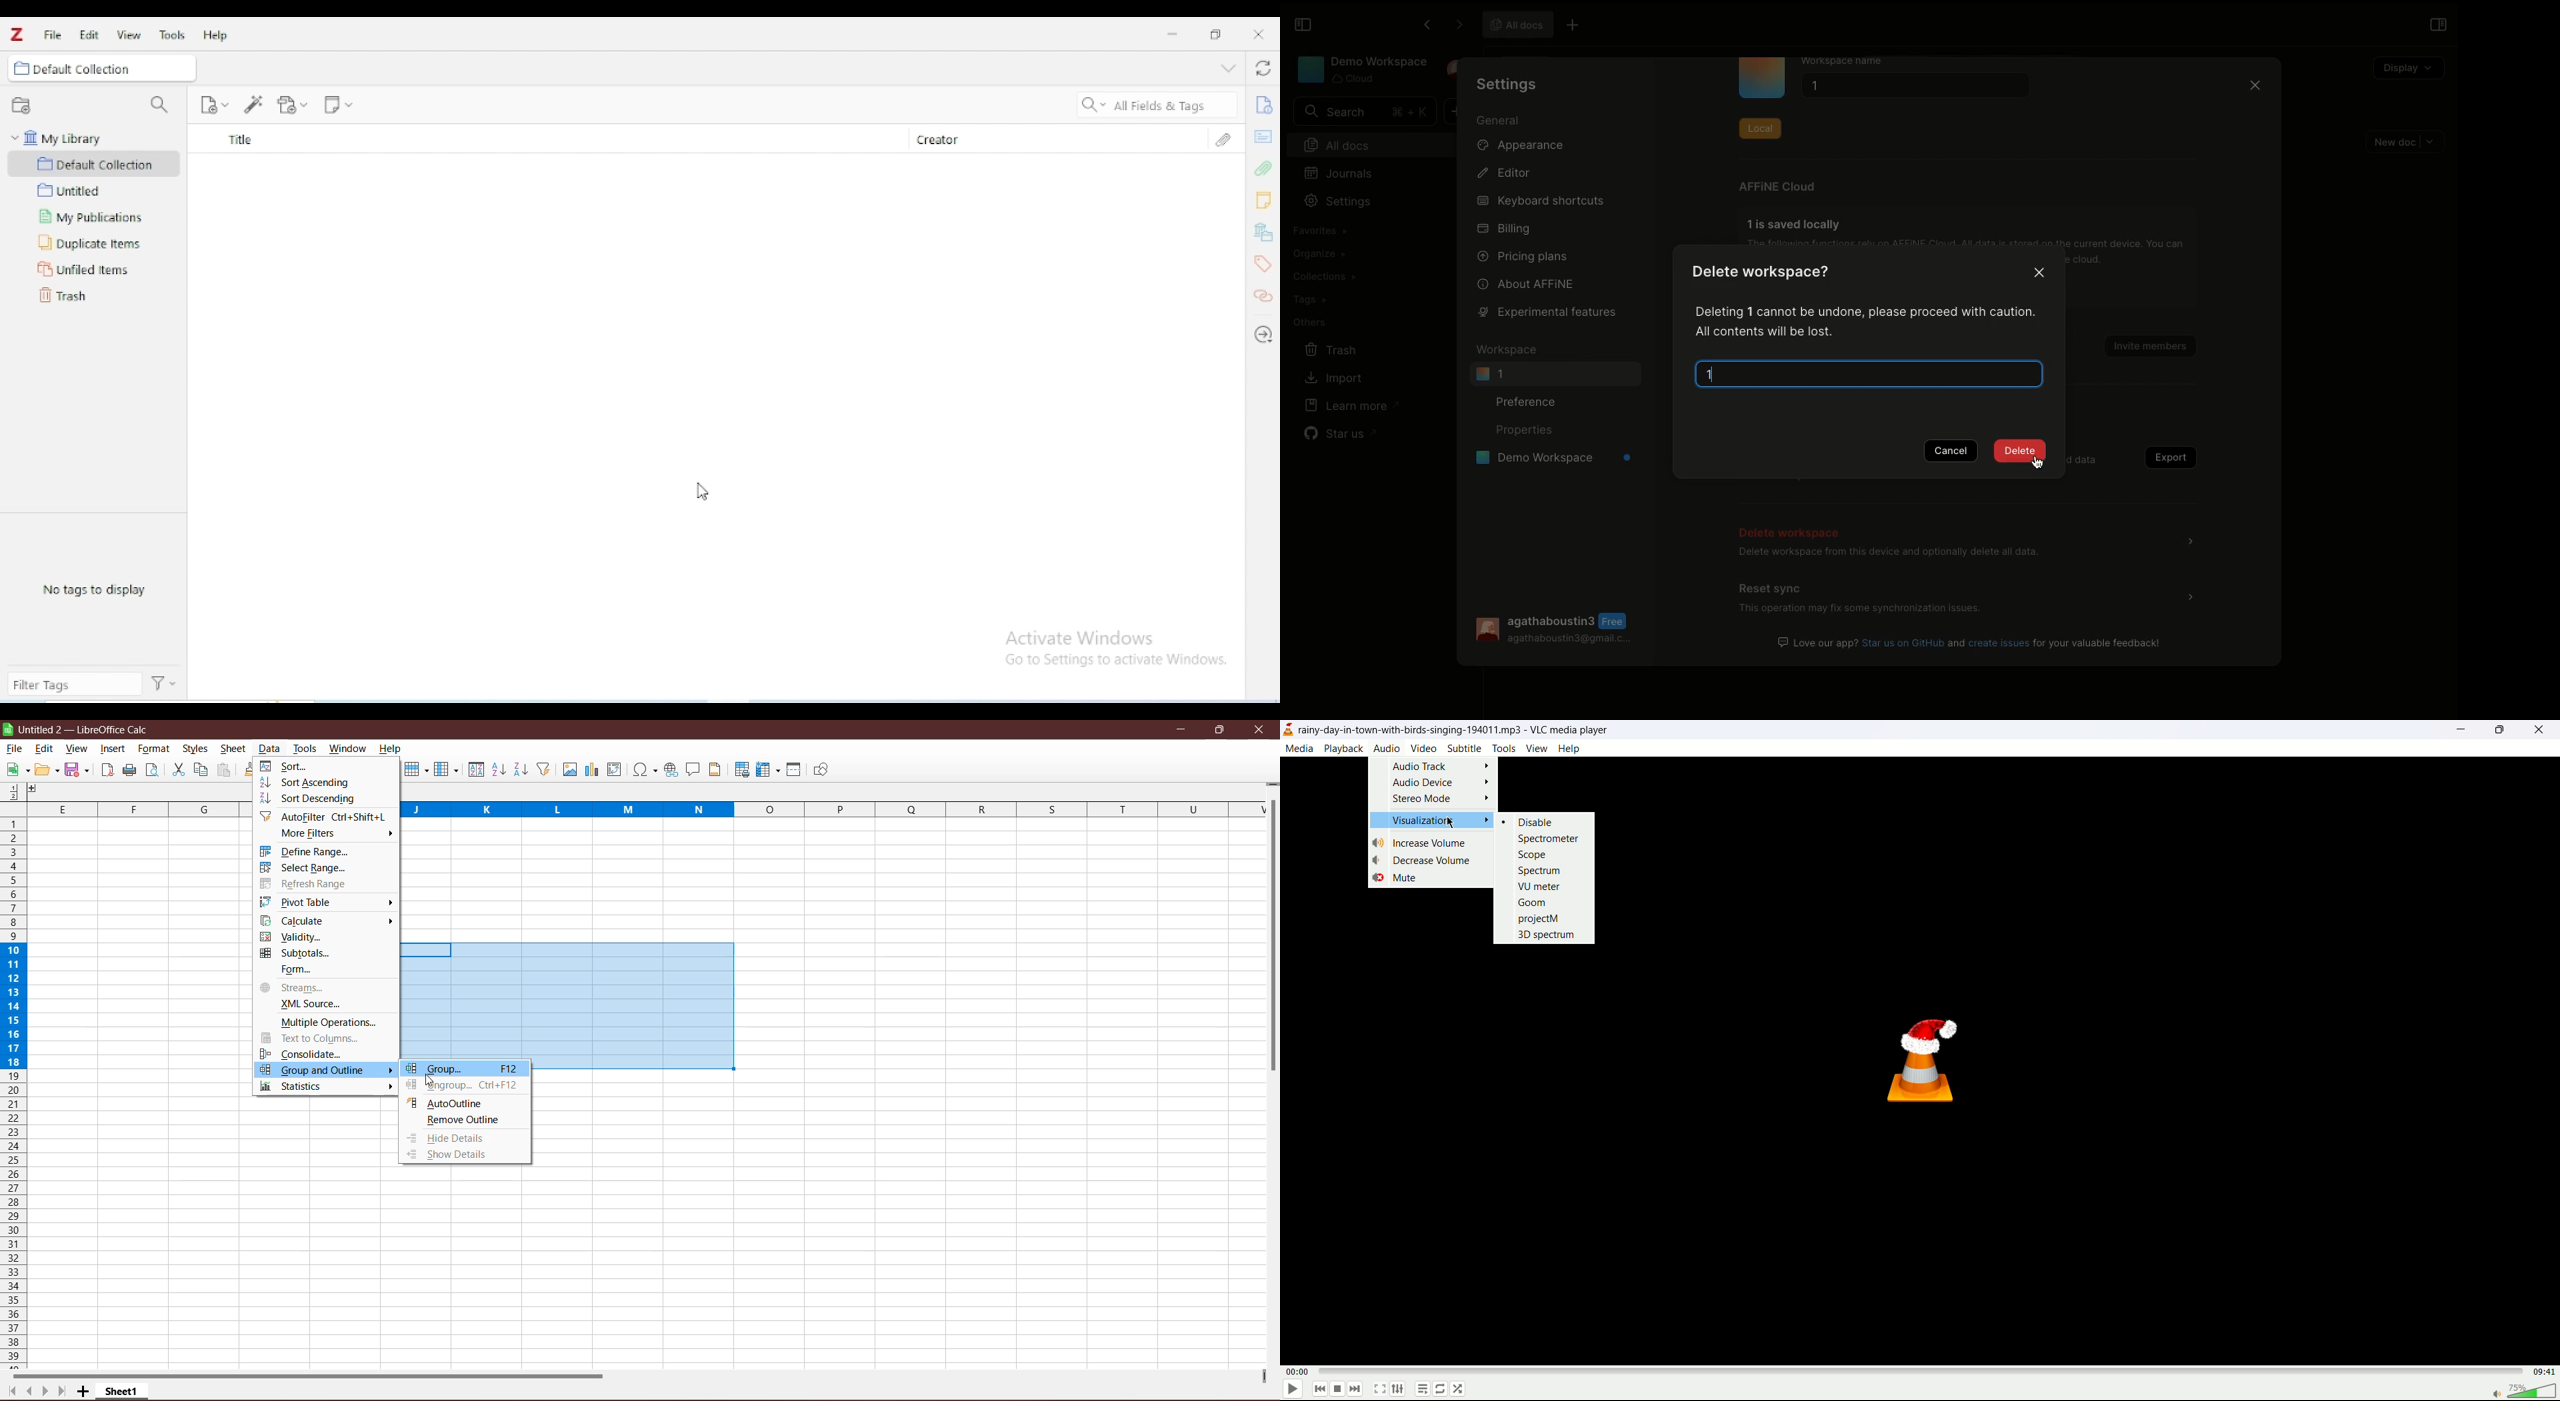 This screenshot has height=1428, width=2576. What do you see at coordinates (129, 35) in the screenshot?
I see `view` at bounding box center [129, 35].